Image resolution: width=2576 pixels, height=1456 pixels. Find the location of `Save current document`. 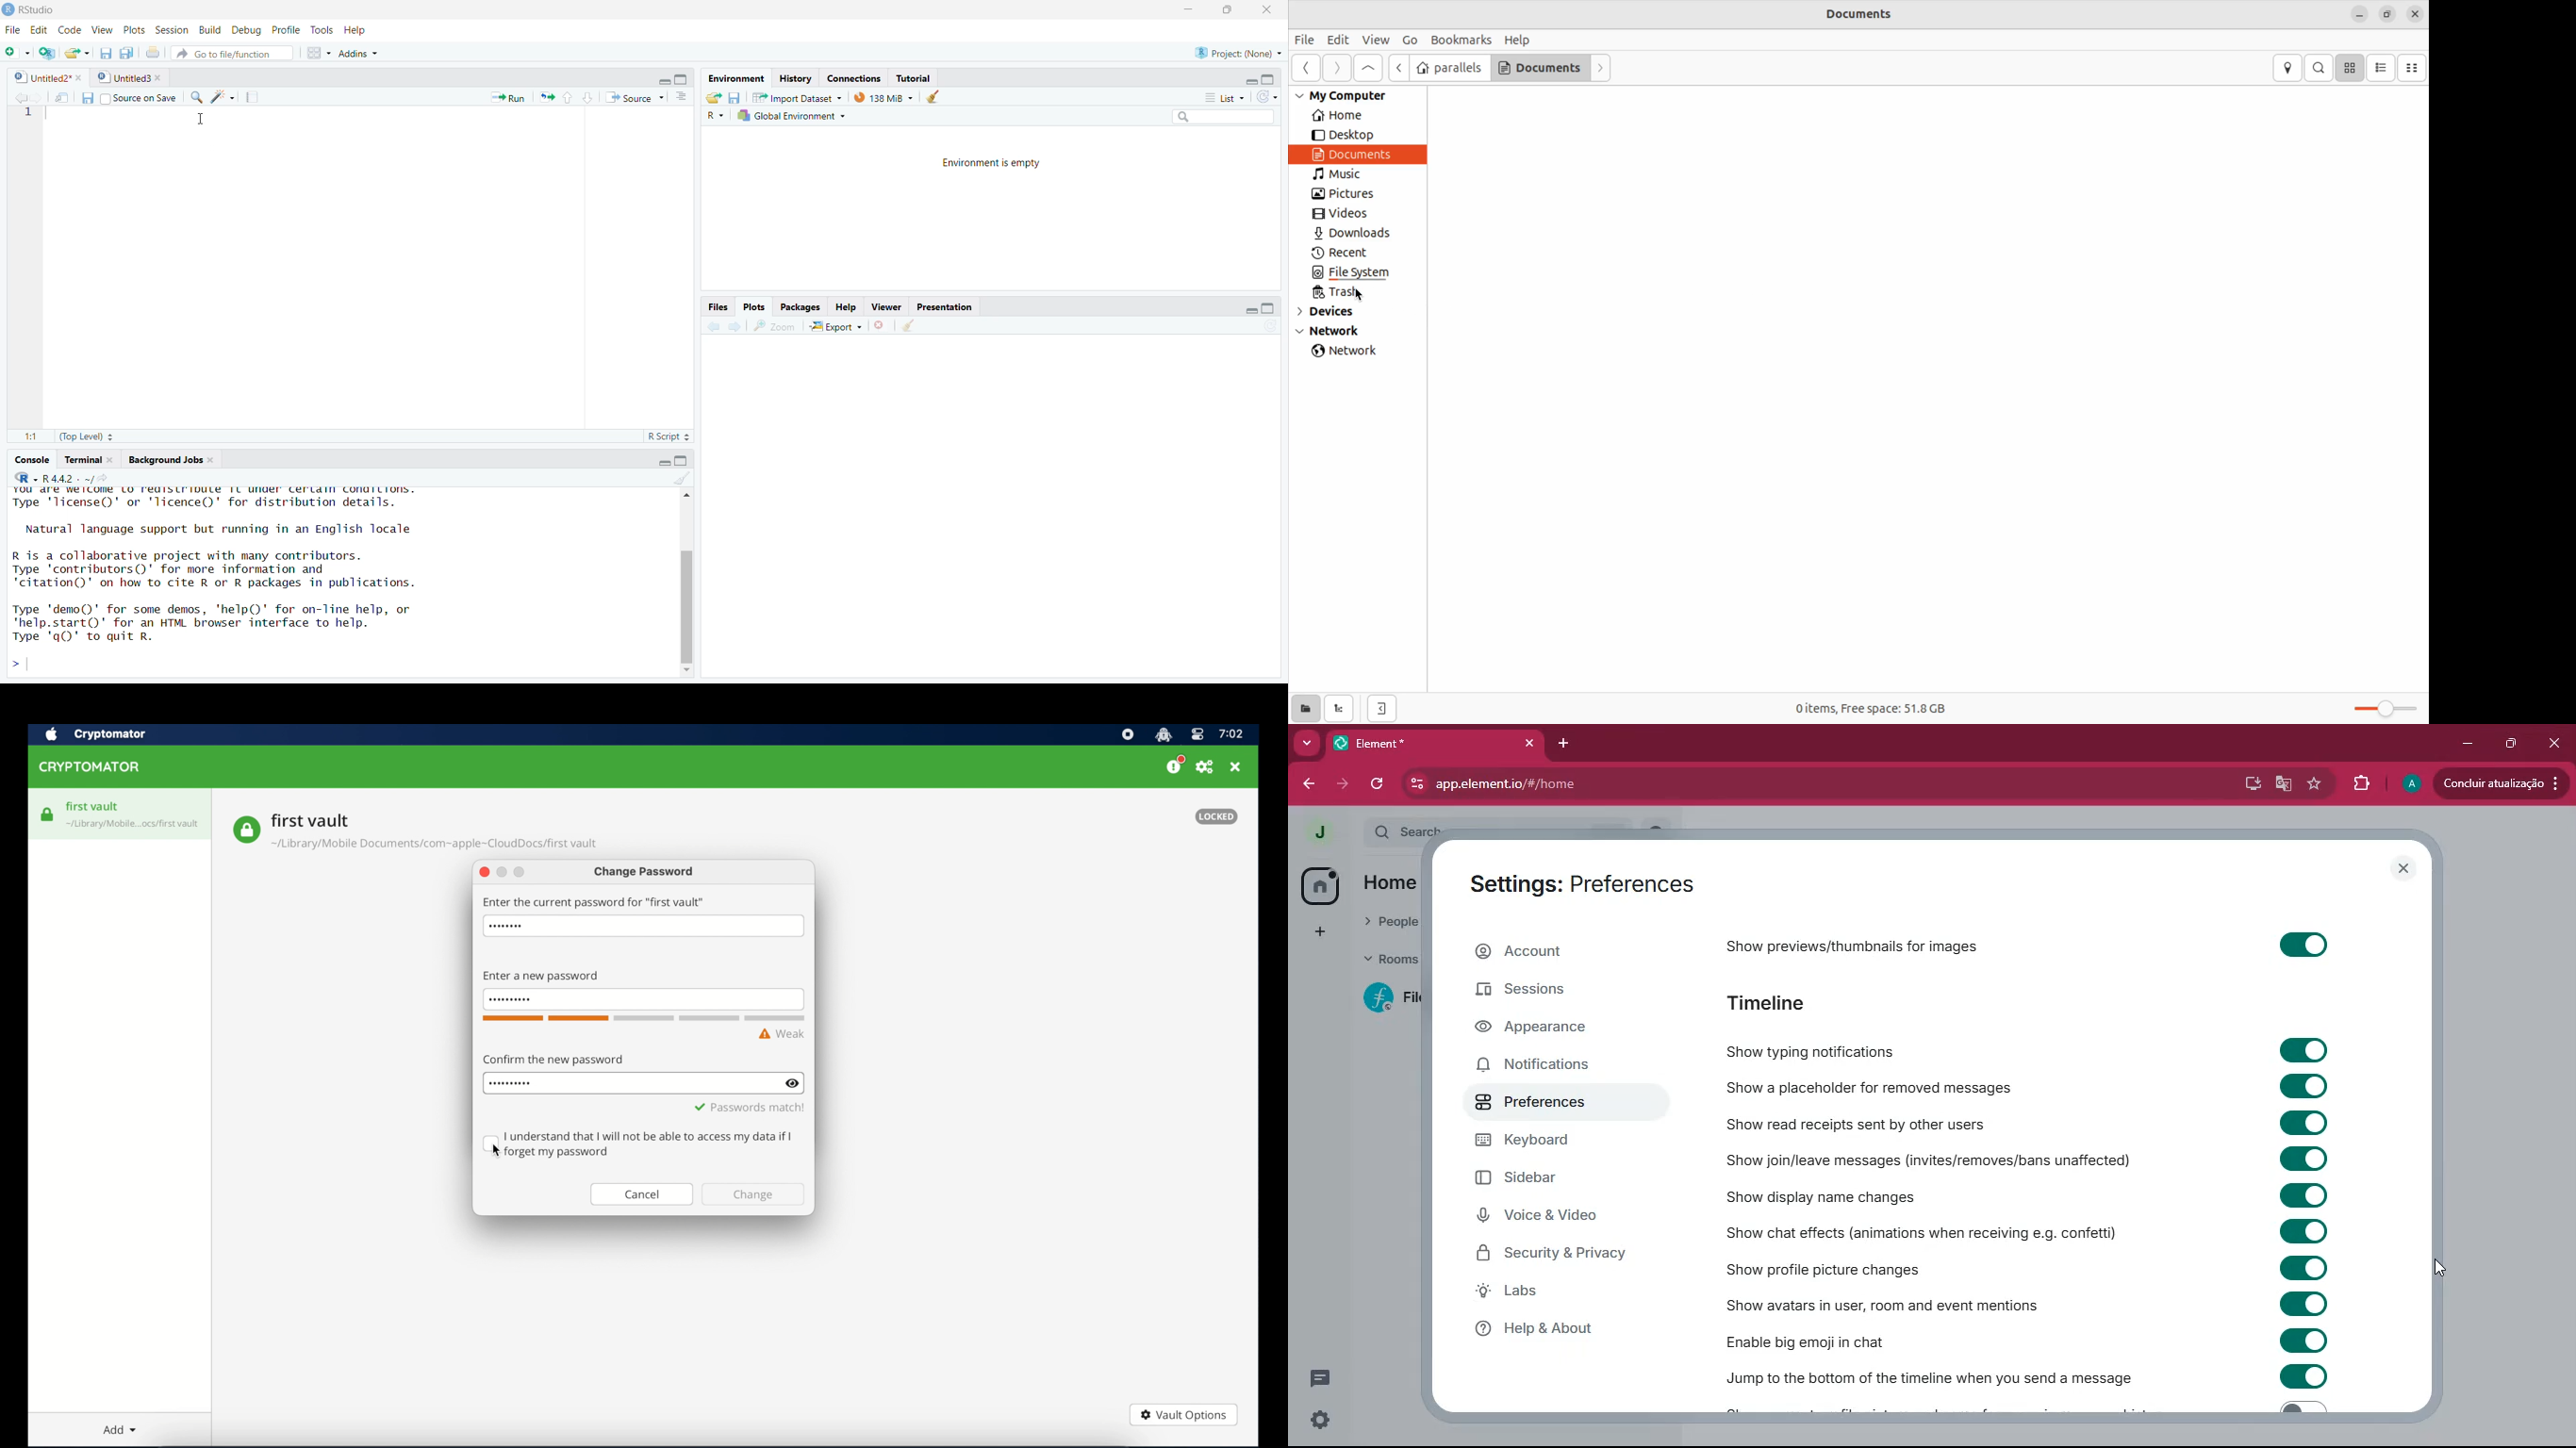

Save current document is located at coordinates (103, 53).